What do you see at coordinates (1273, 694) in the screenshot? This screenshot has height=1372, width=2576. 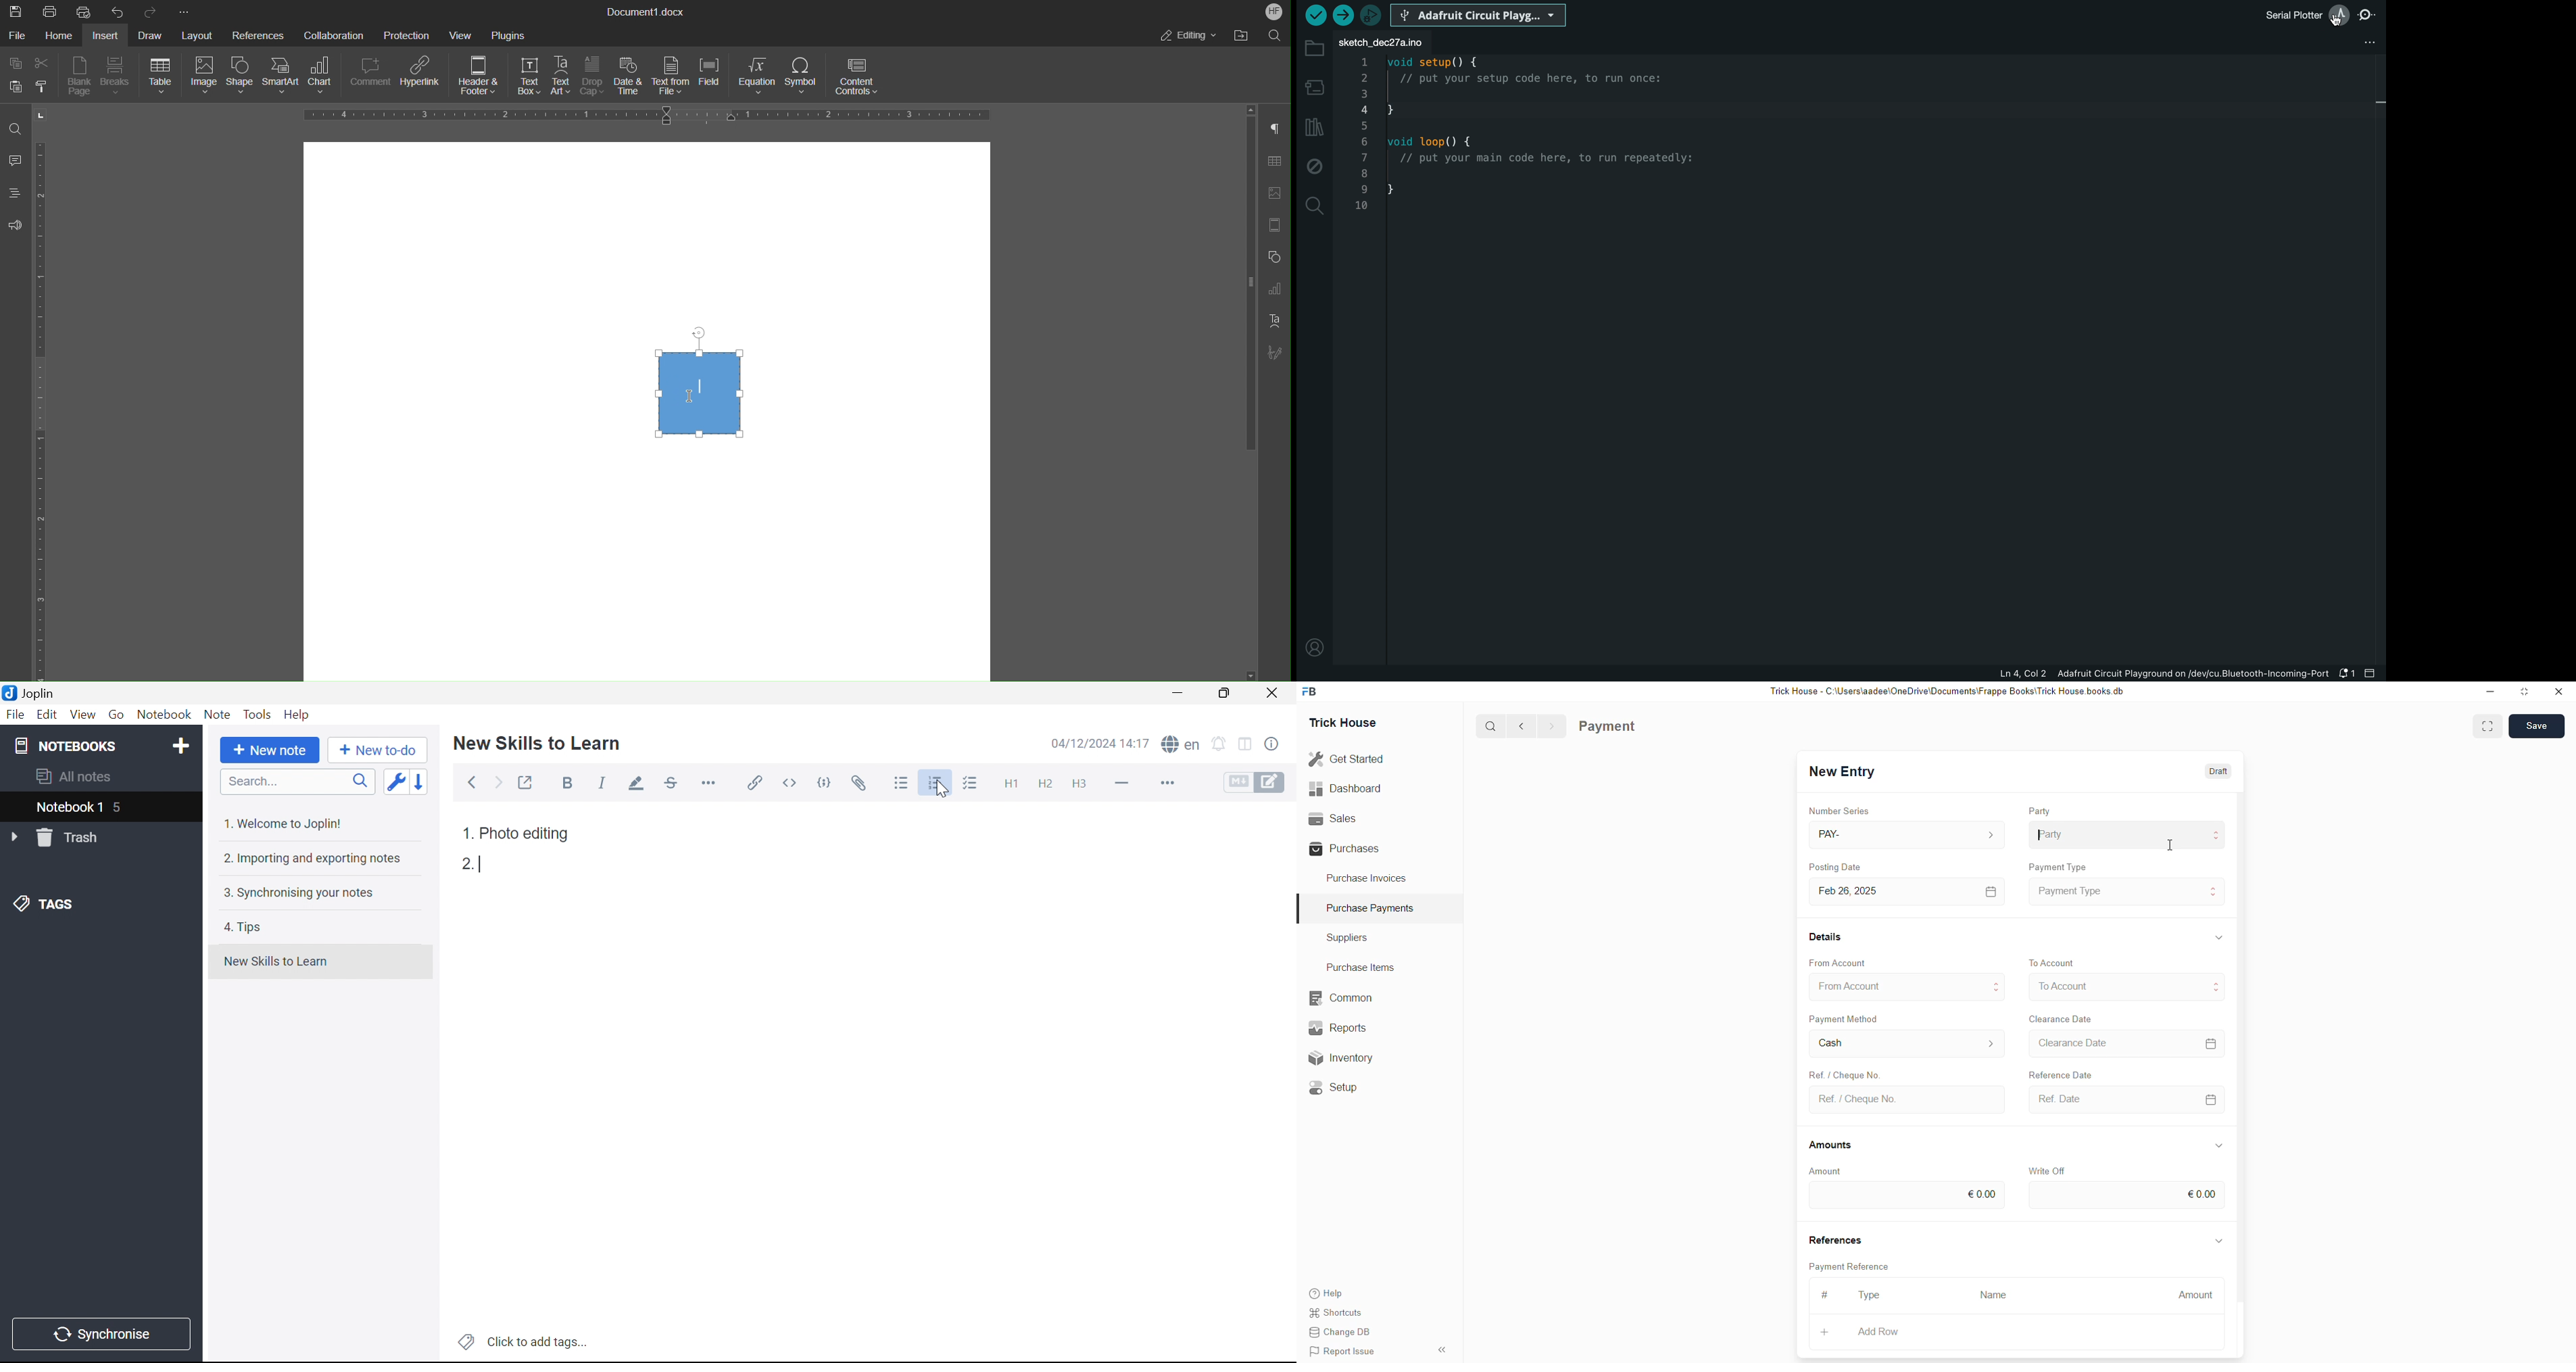 I see `Close` at bounding box center [1273, 694].